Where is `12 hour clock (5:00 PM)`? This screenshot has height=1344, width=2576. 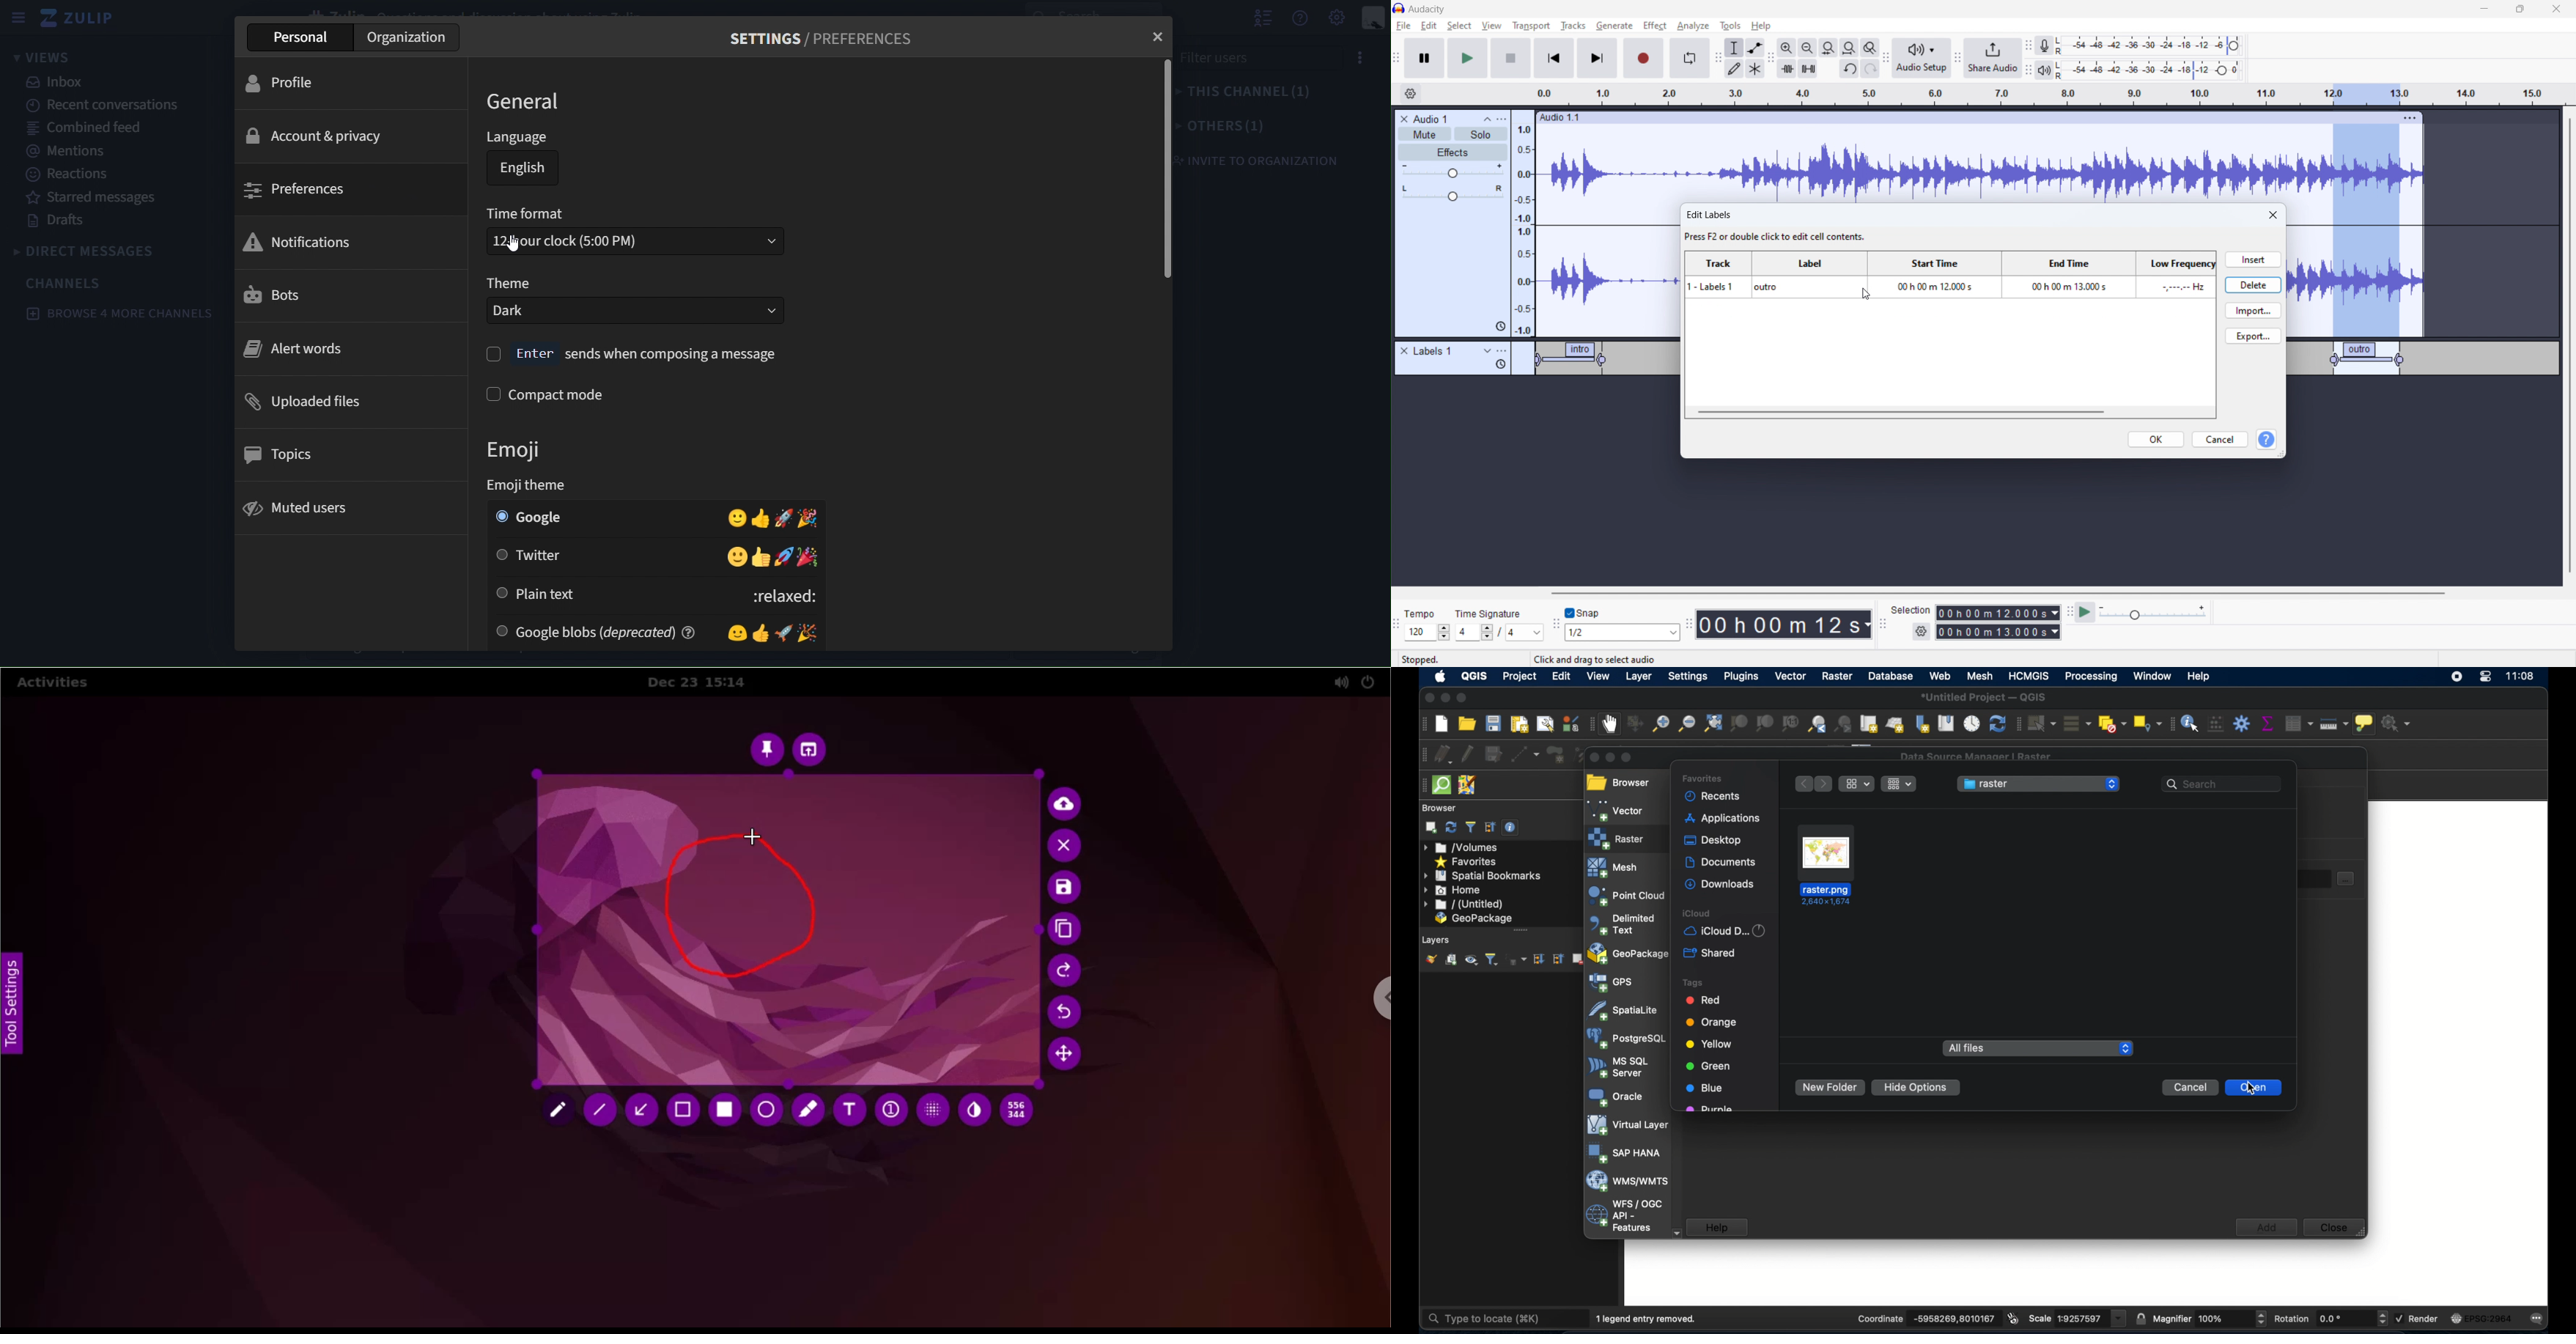
12 hour clock (5:00 PM) is located at coordinates (635, 243).